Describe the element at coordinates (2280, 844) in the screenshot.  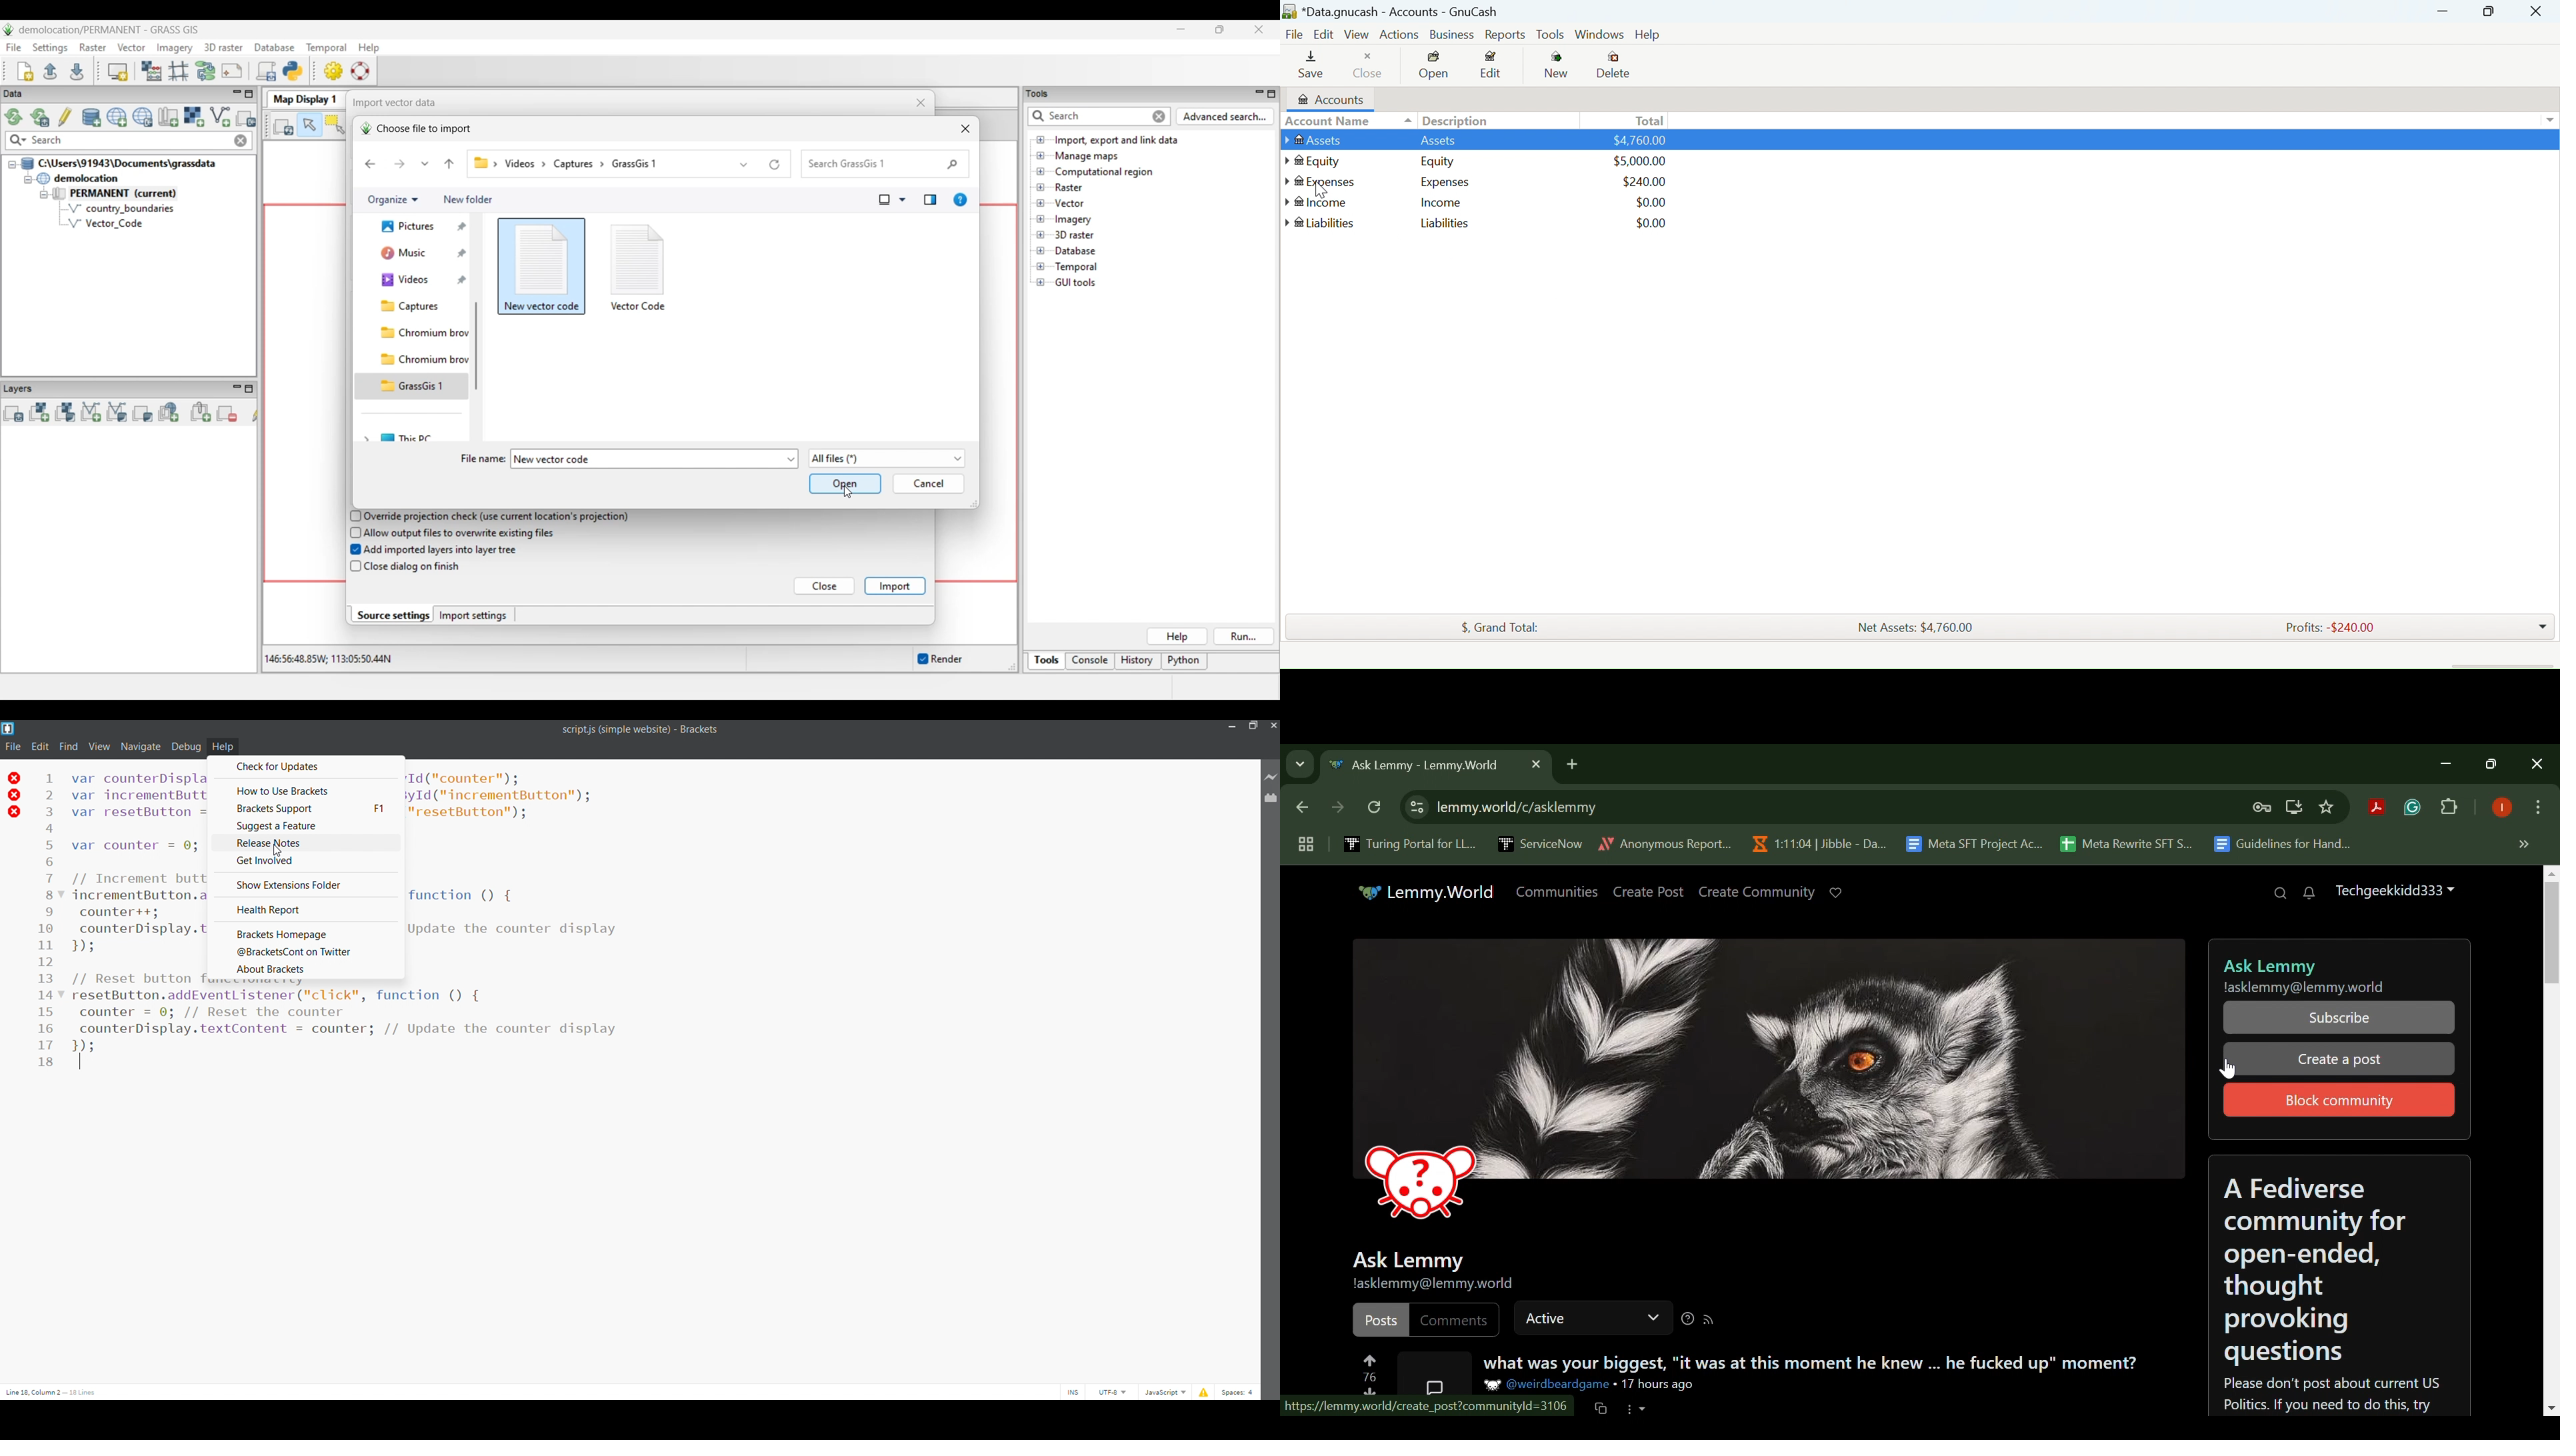
I see `Guidelines for Hand...` at that location.